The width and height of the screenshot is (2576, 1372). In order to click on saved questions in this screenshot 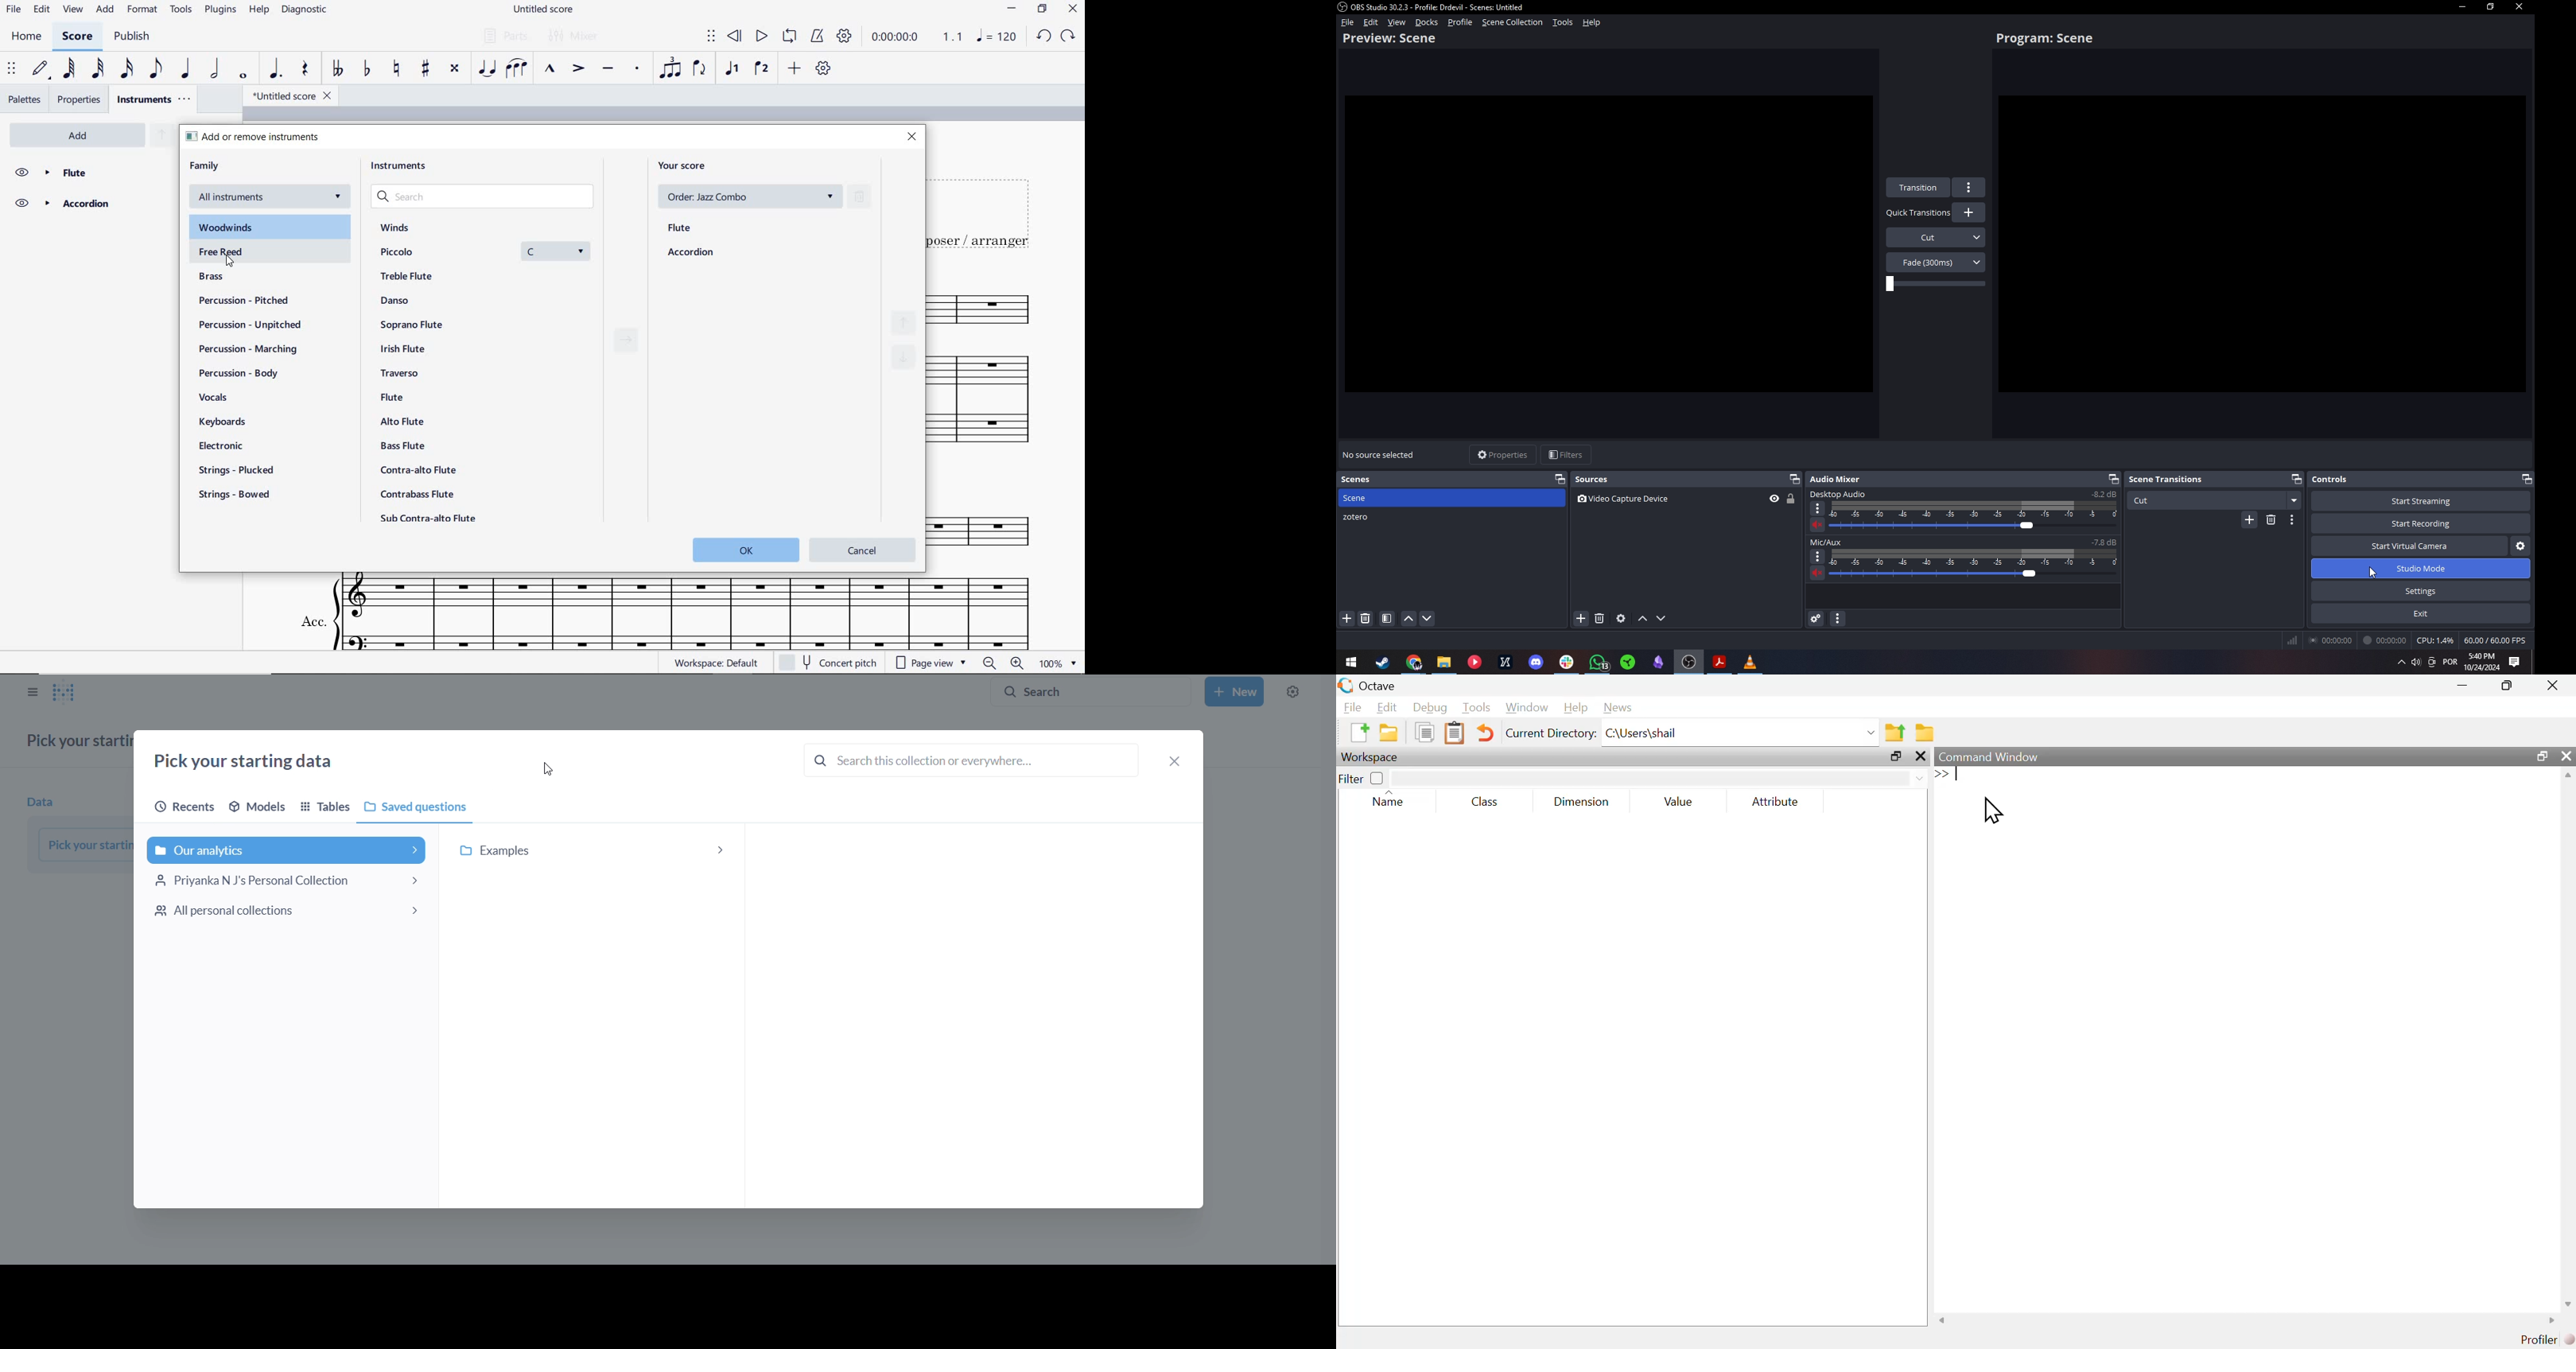, I will do `click(418, 806)`.